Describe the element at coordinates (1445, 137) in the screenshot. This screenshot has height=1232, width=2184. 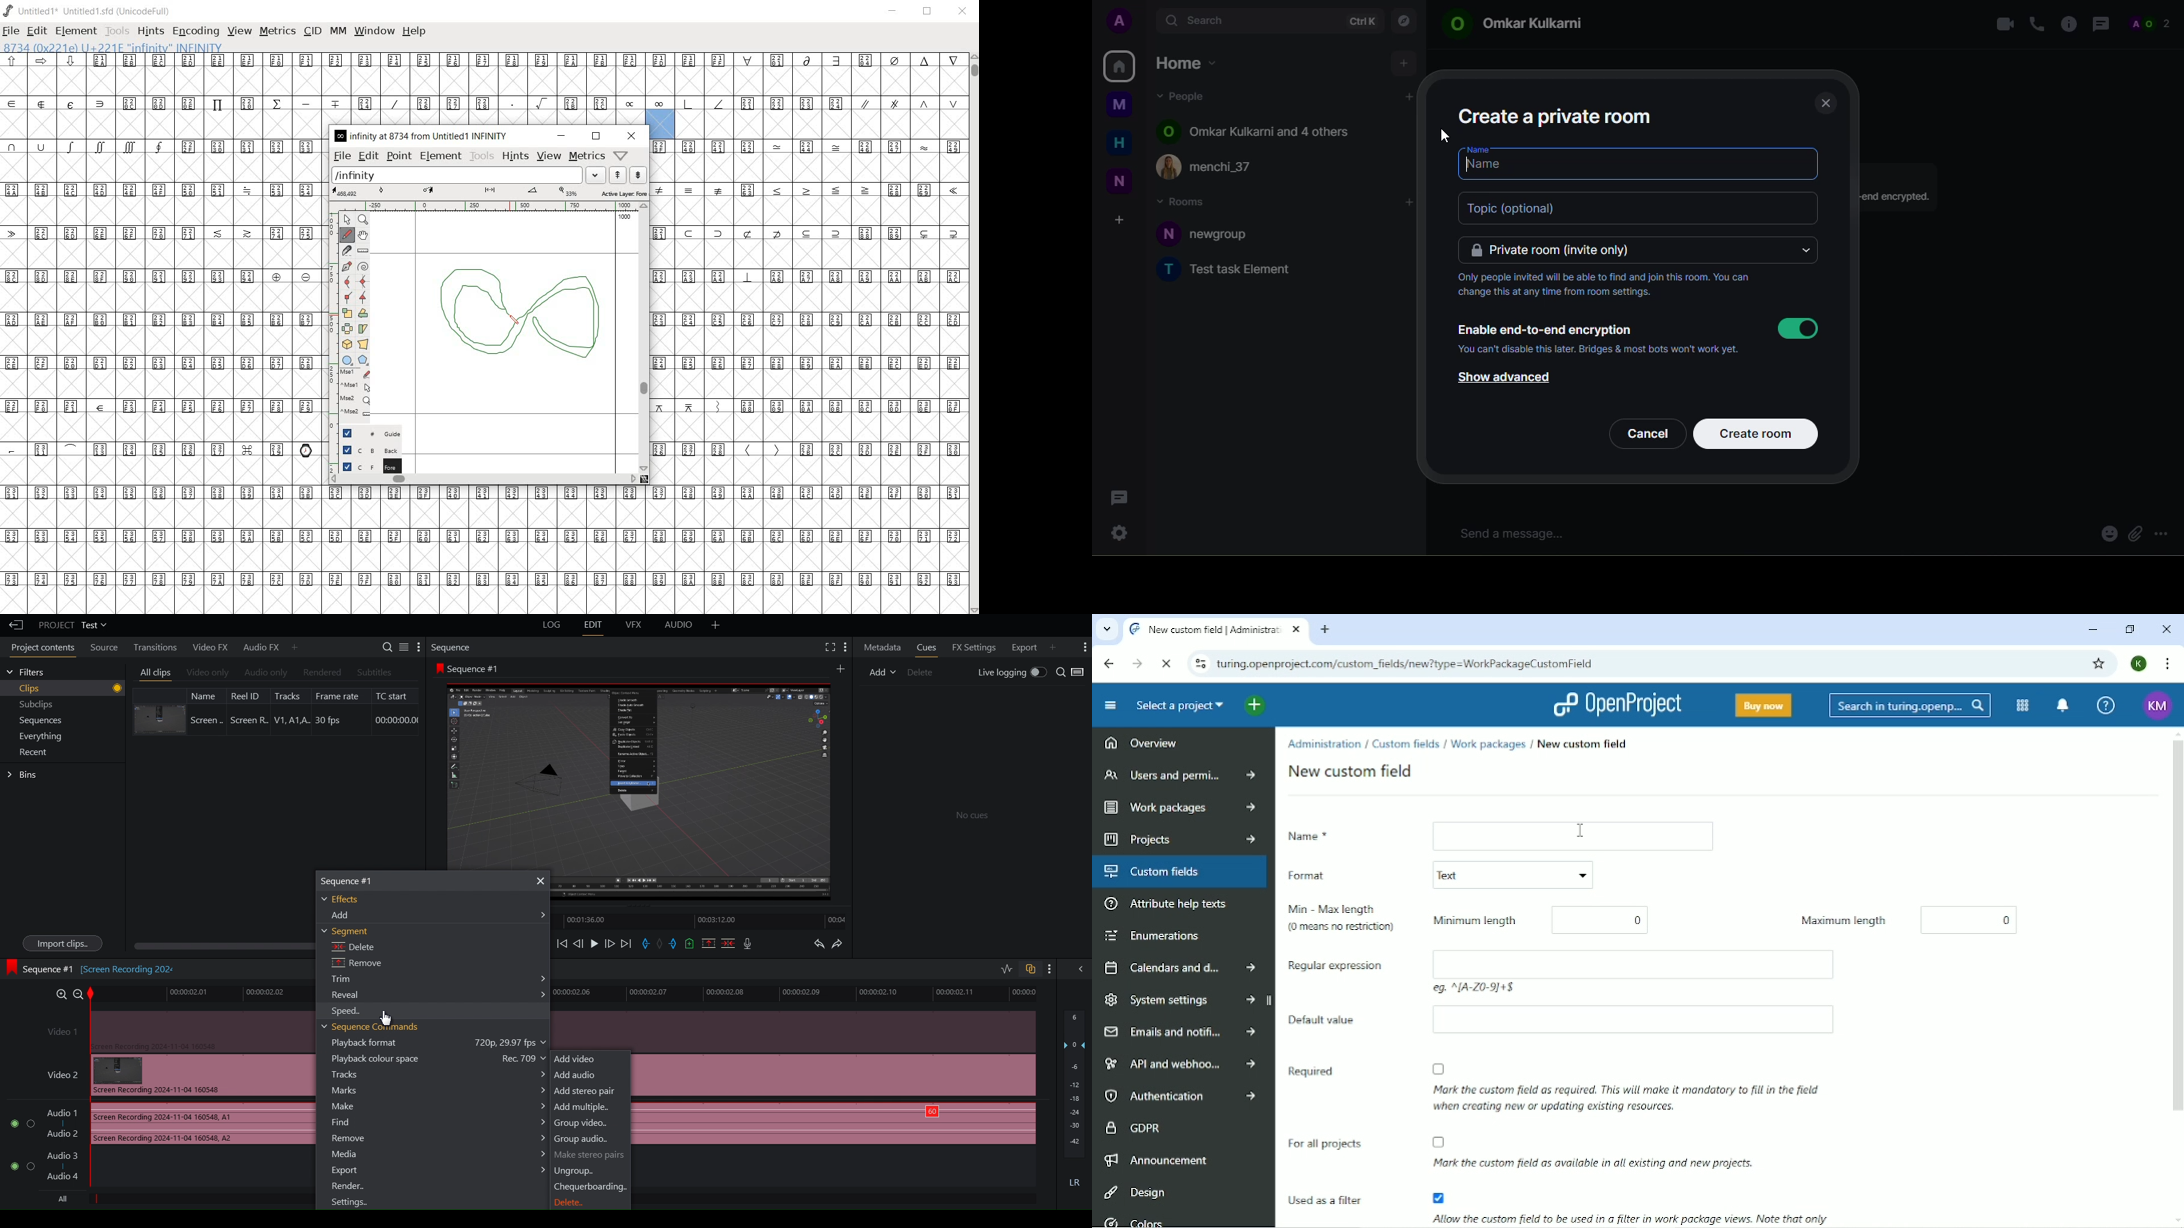
I see `cursor` at that location.